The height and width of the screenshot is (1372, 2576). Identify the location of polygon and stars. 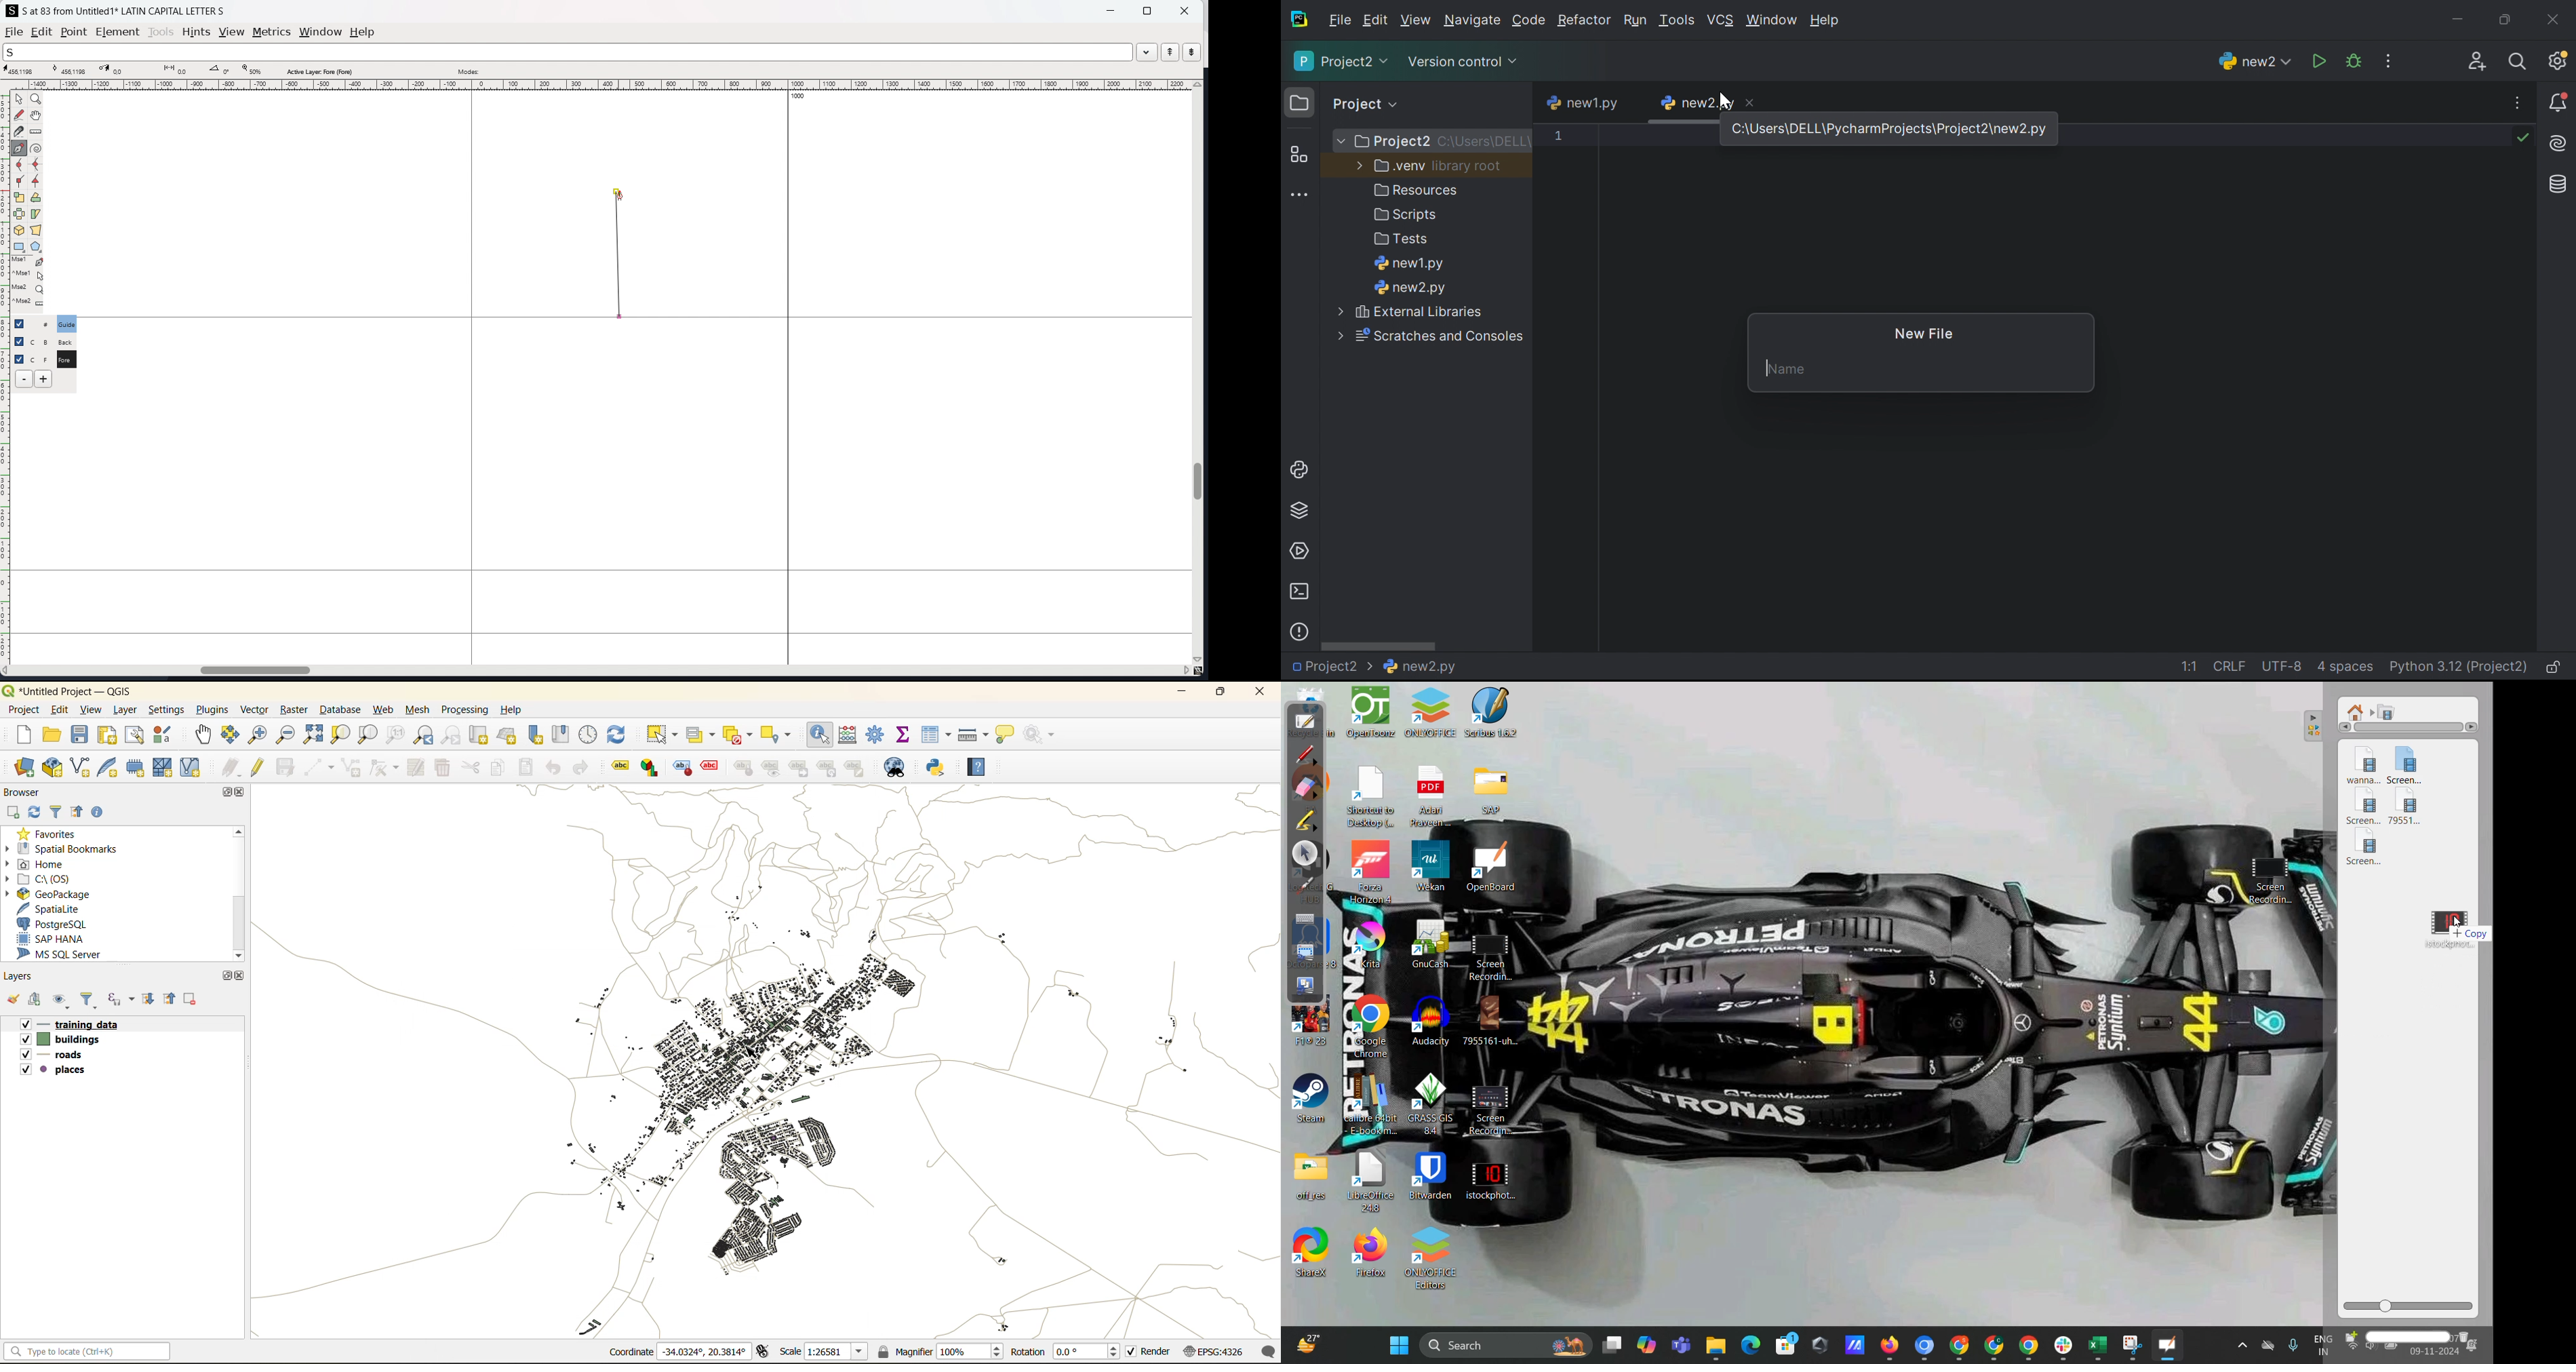
(37, 247).